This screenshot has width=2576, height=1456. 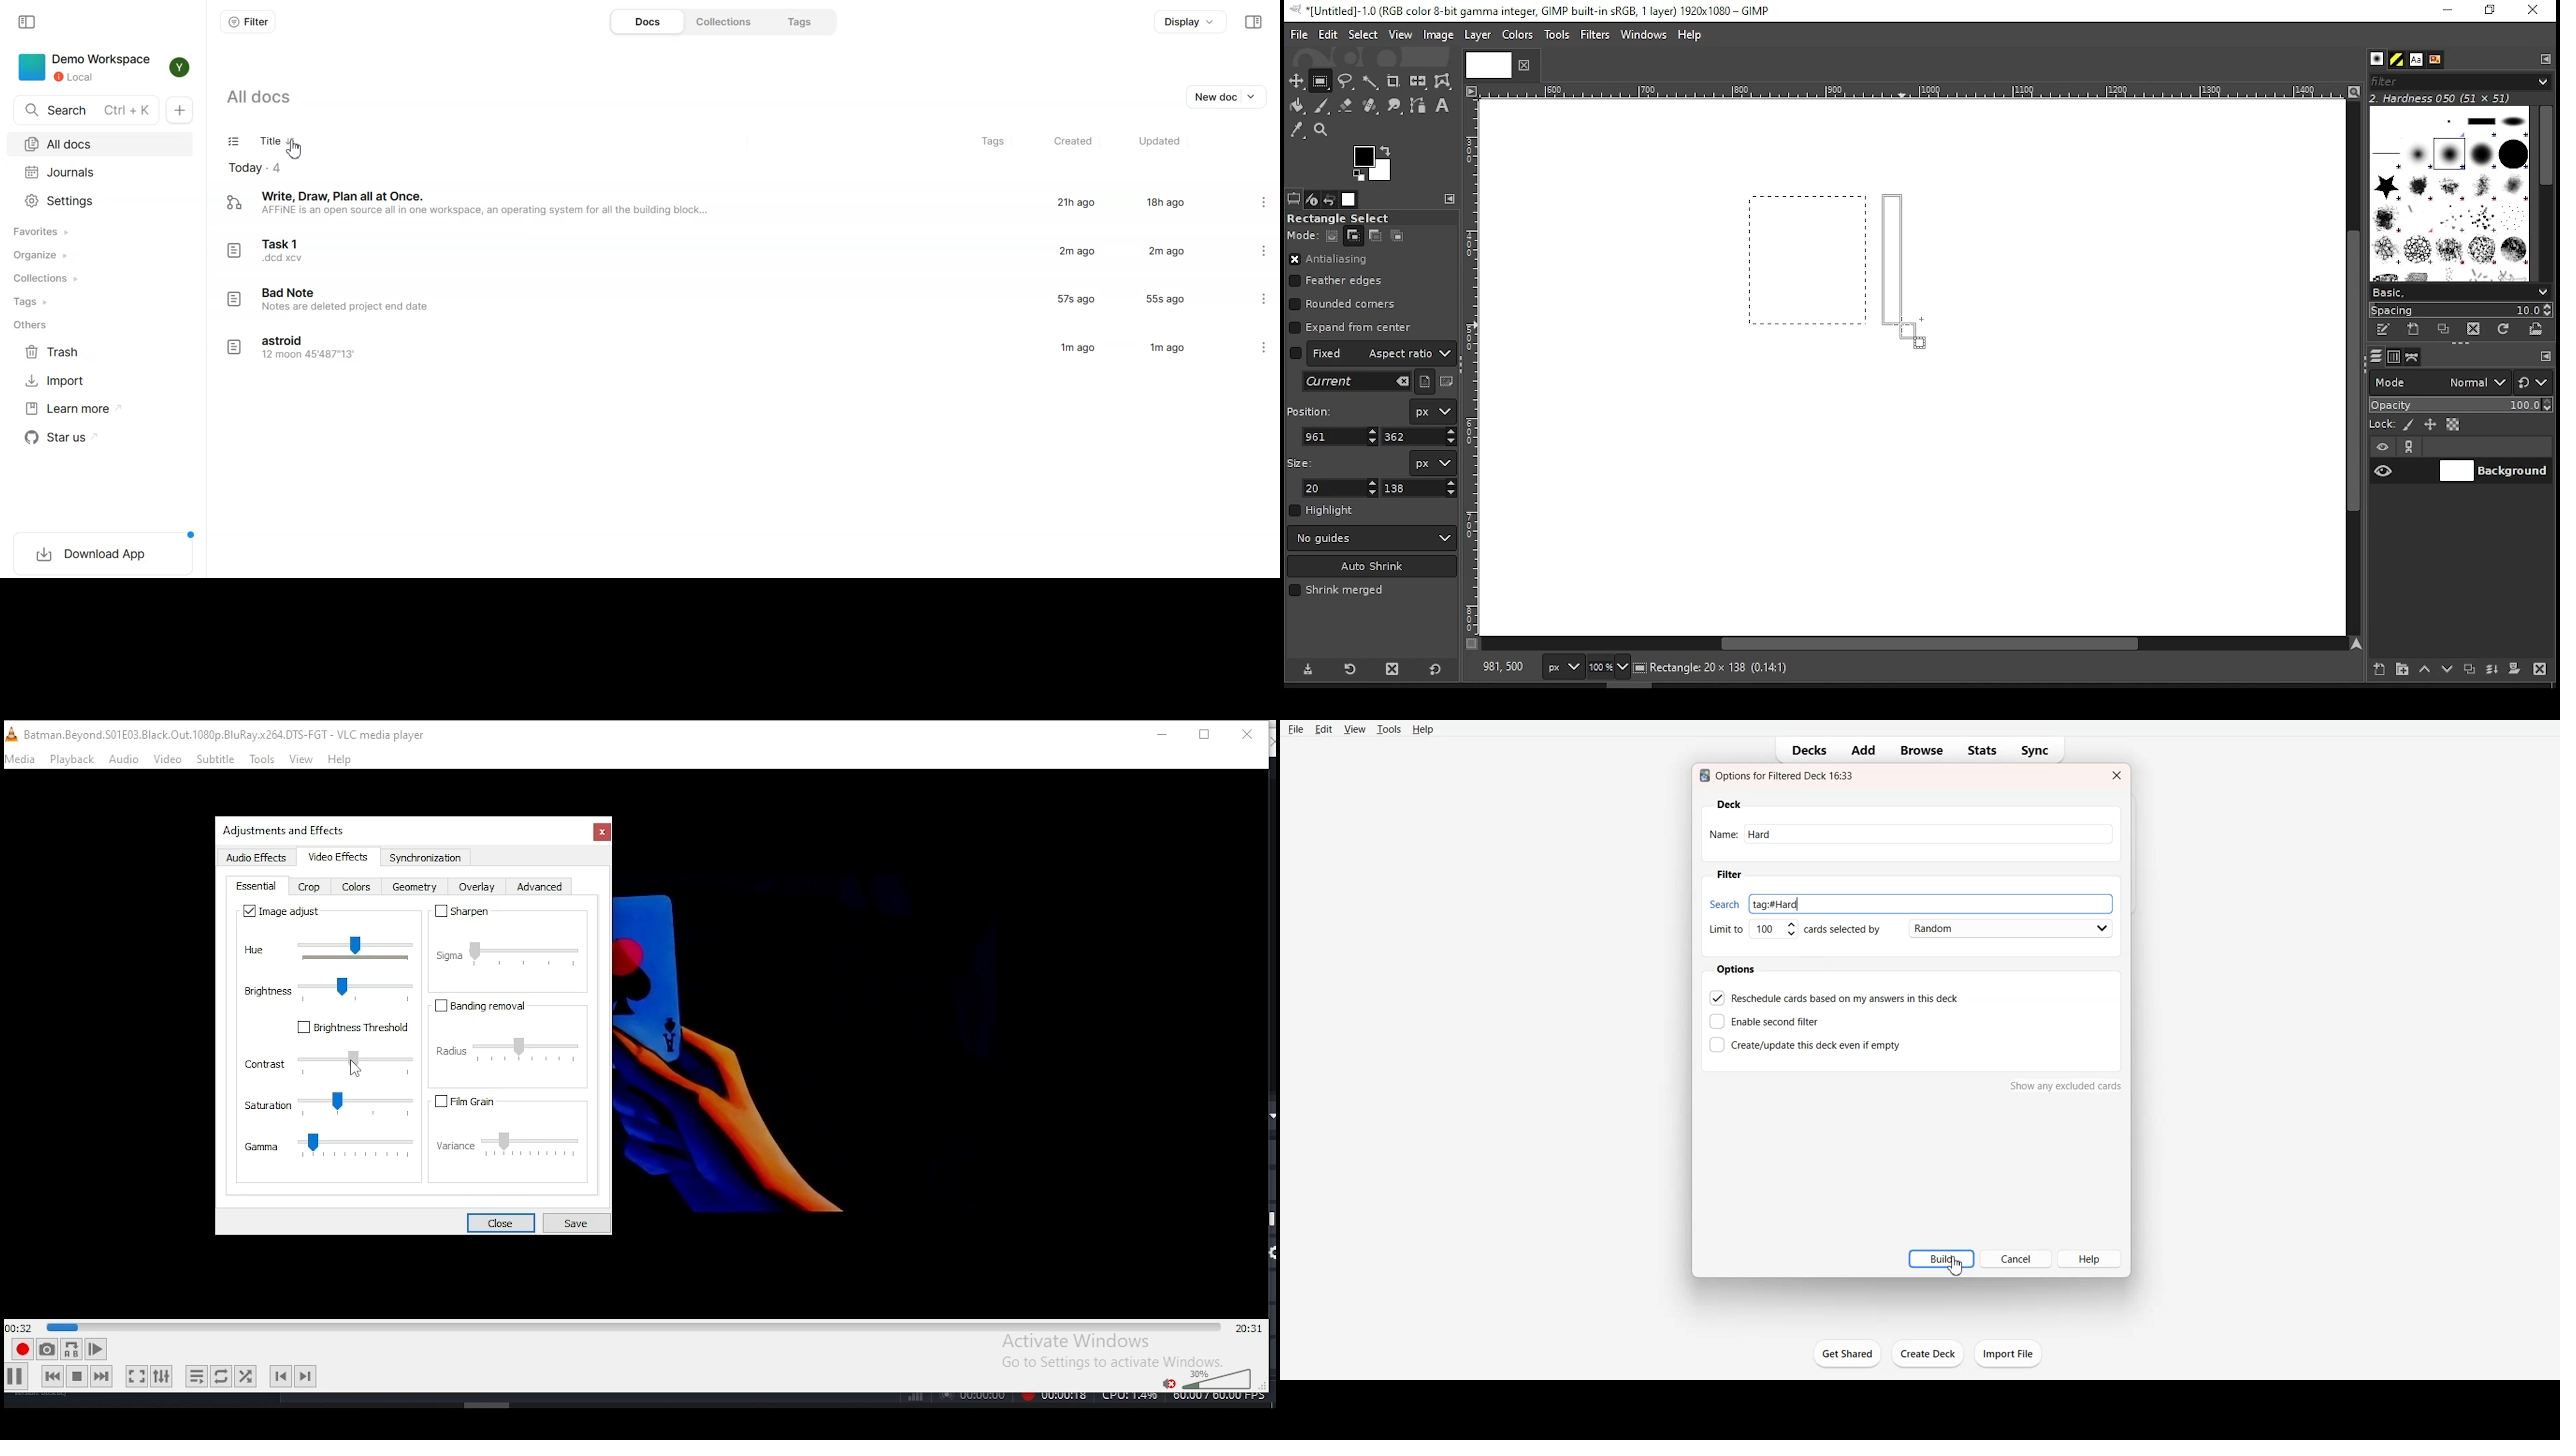 What do you see at coordinates (57, 255) in the screenshot?
I see `Organize` at bounding box center [57, 255].